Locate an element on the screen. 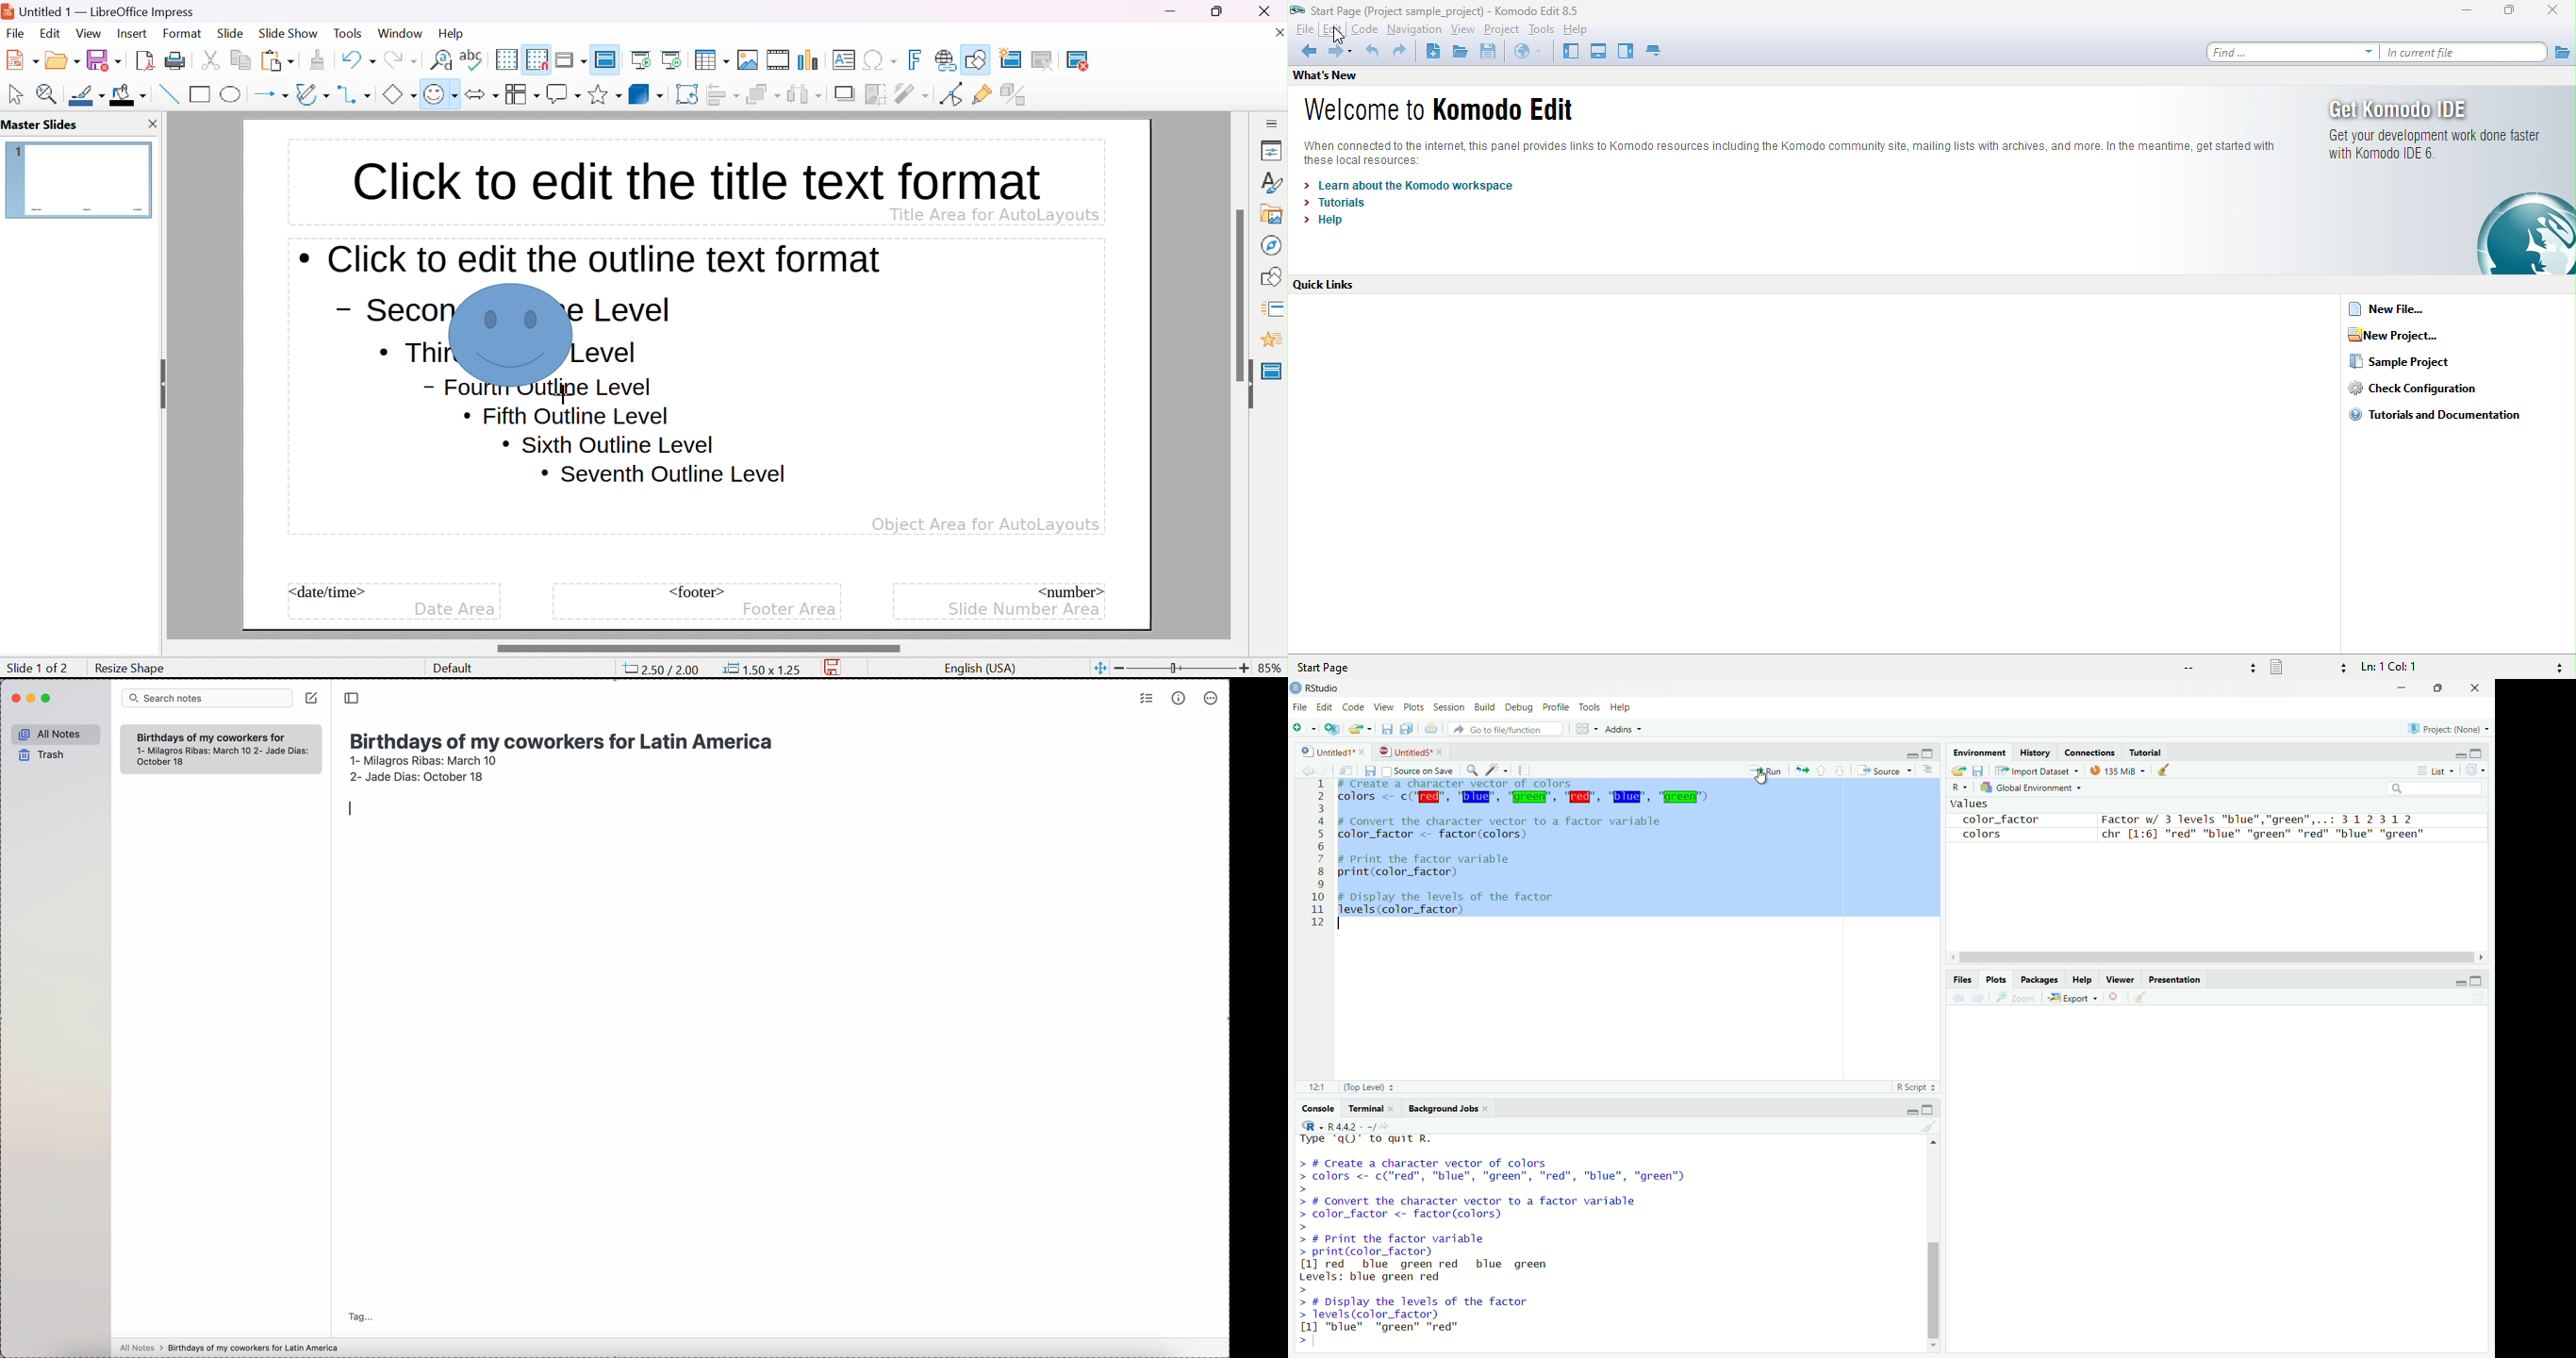 This screenshot has width=2576, height=1372. r script is located at coordinates (1916, 1087).